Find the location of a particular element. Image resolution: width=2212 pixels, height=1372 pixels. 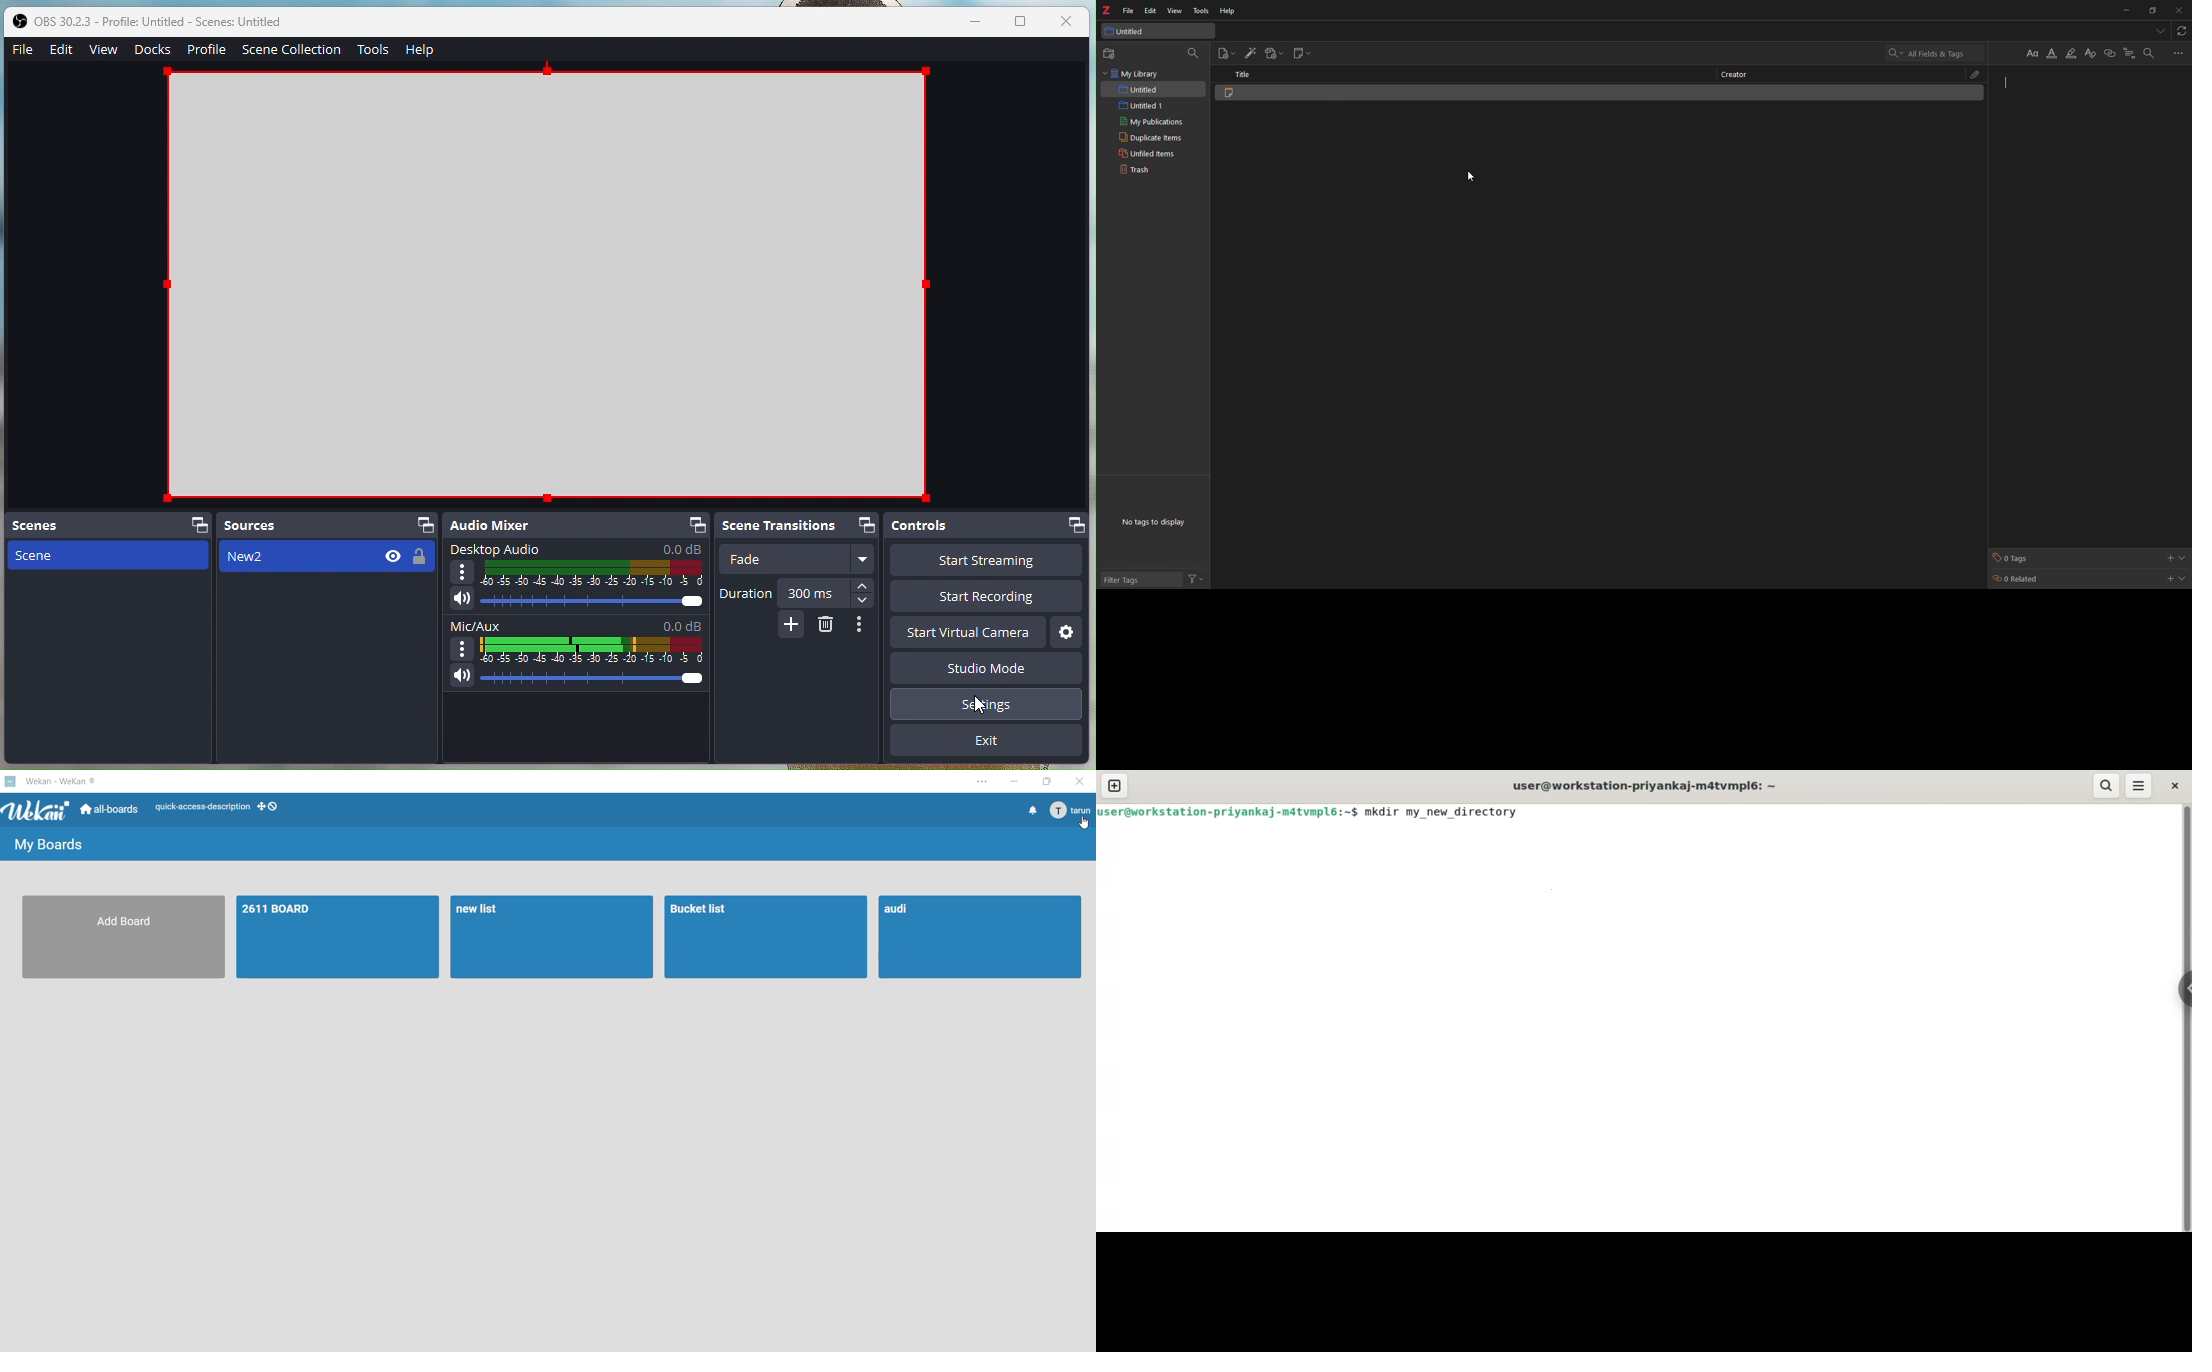

Microphone is located at coordinates (459, 676).